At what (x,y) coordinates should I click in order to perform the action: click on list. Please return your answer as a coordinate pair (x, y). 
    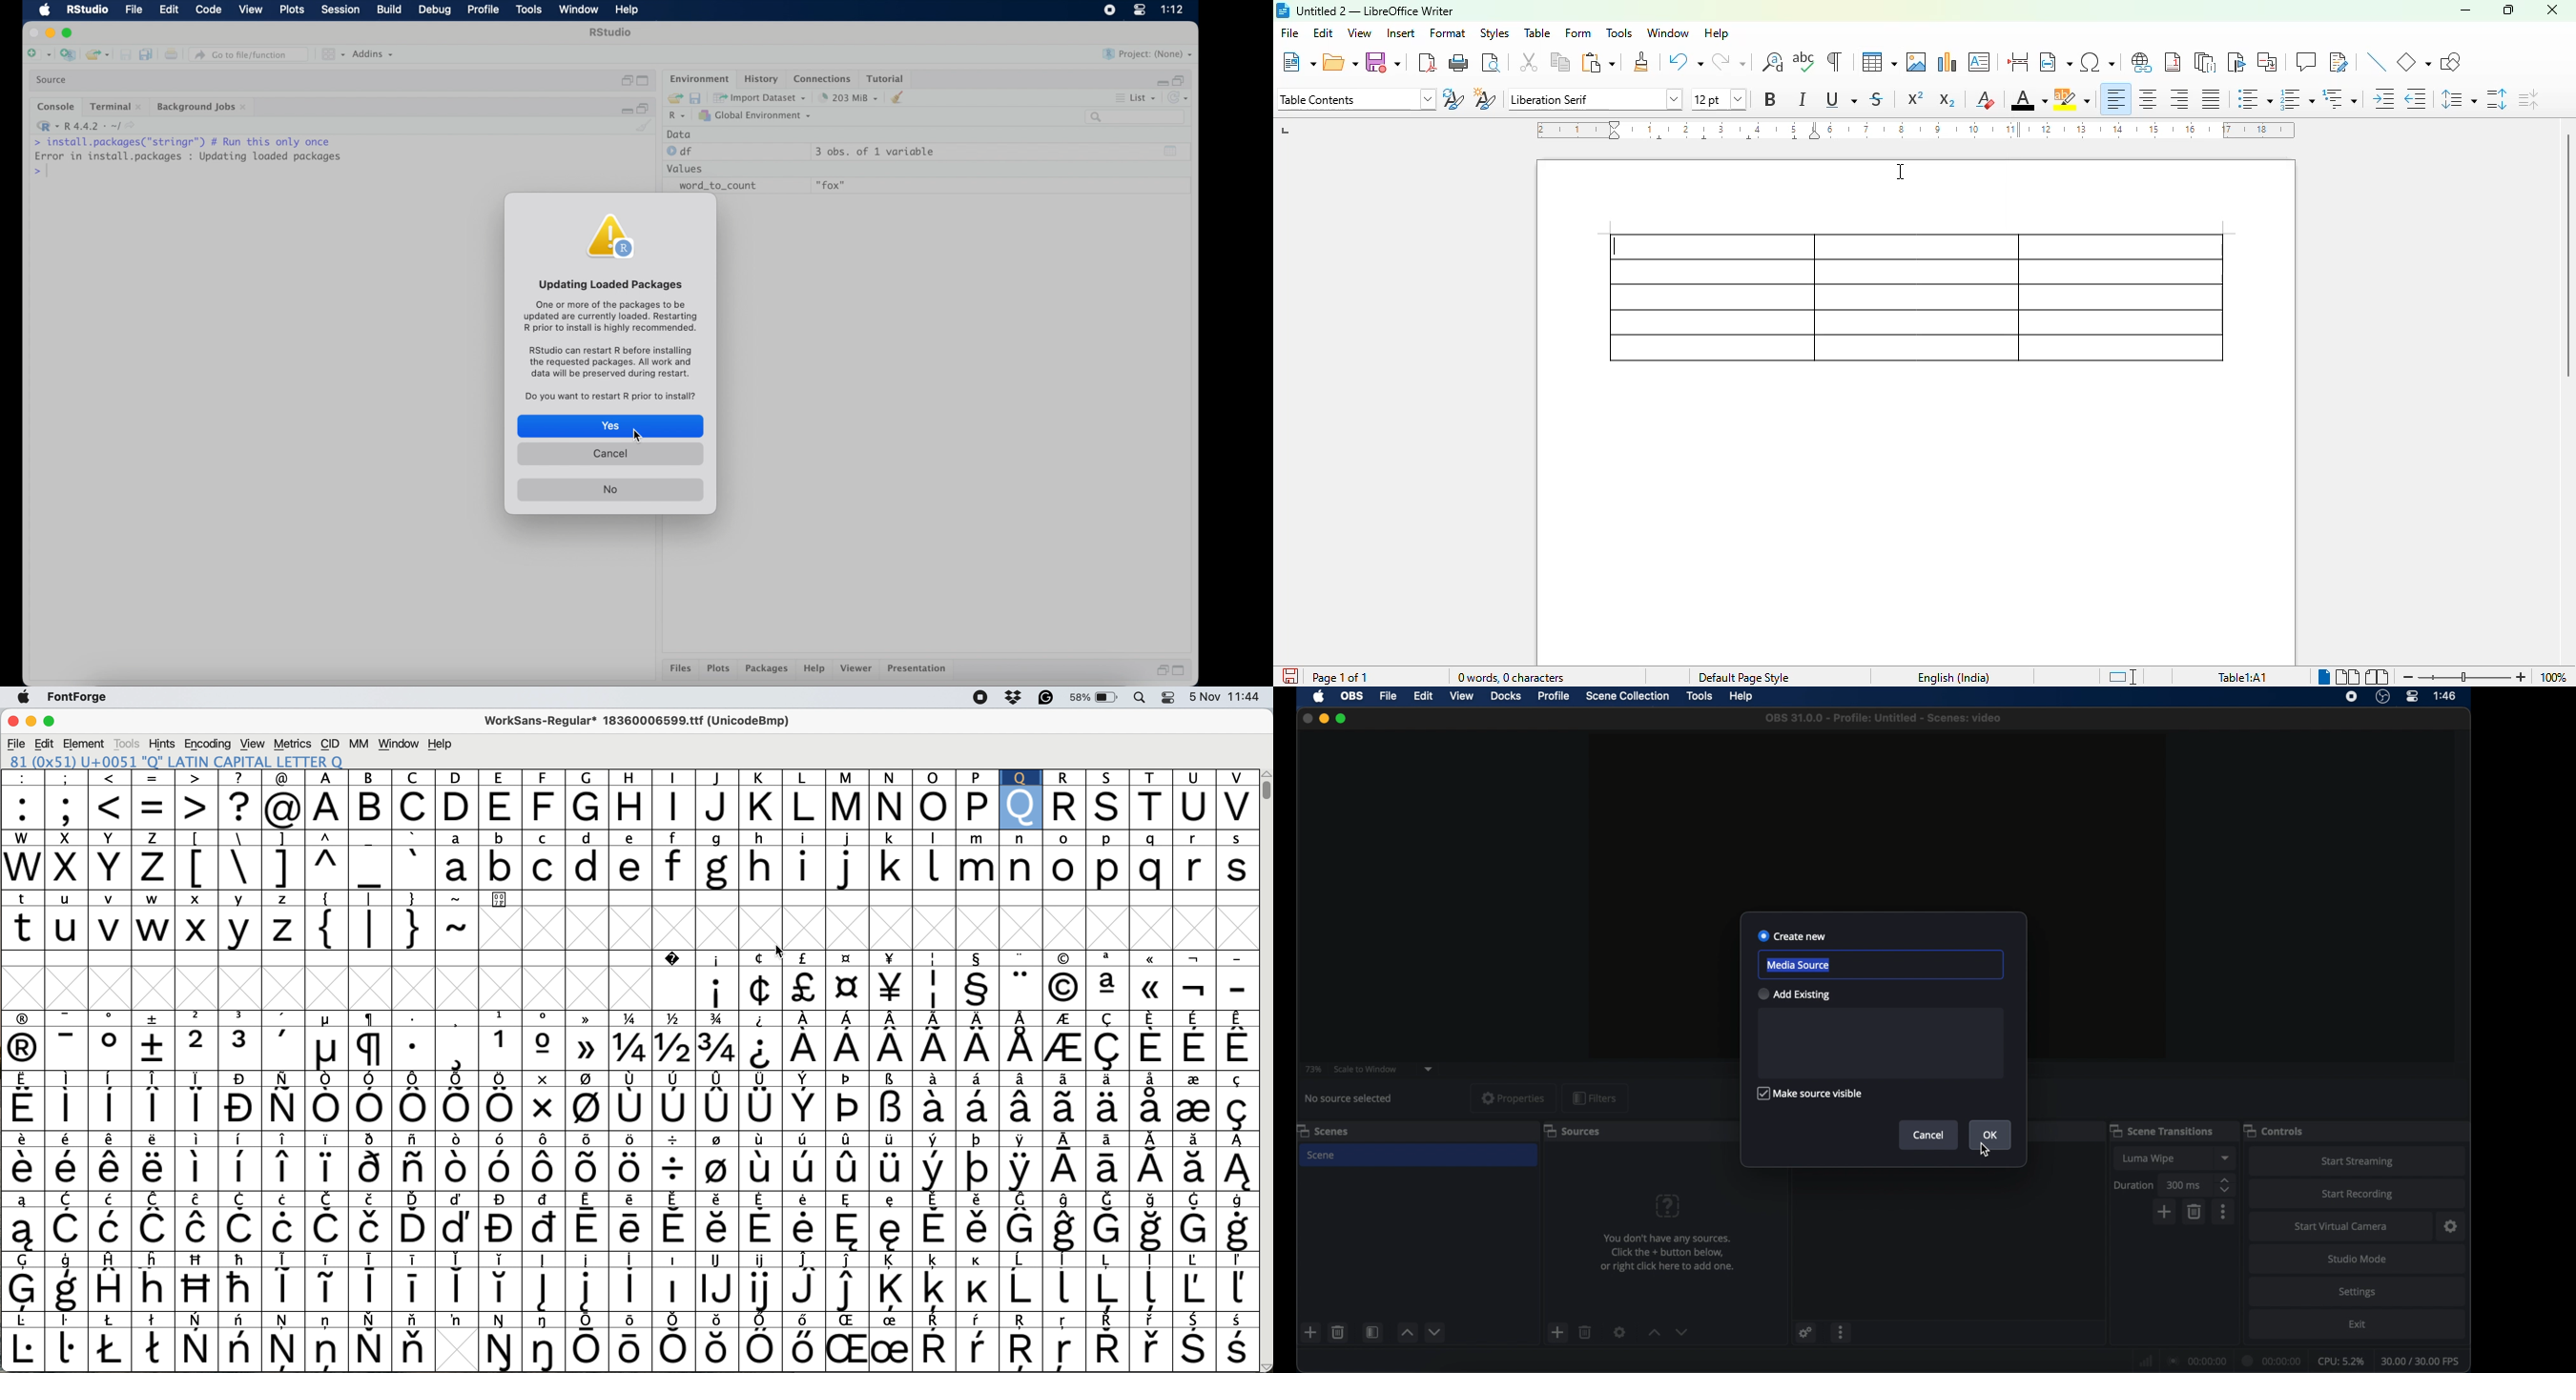
    Looking at the image, I should click on (1137, 99).